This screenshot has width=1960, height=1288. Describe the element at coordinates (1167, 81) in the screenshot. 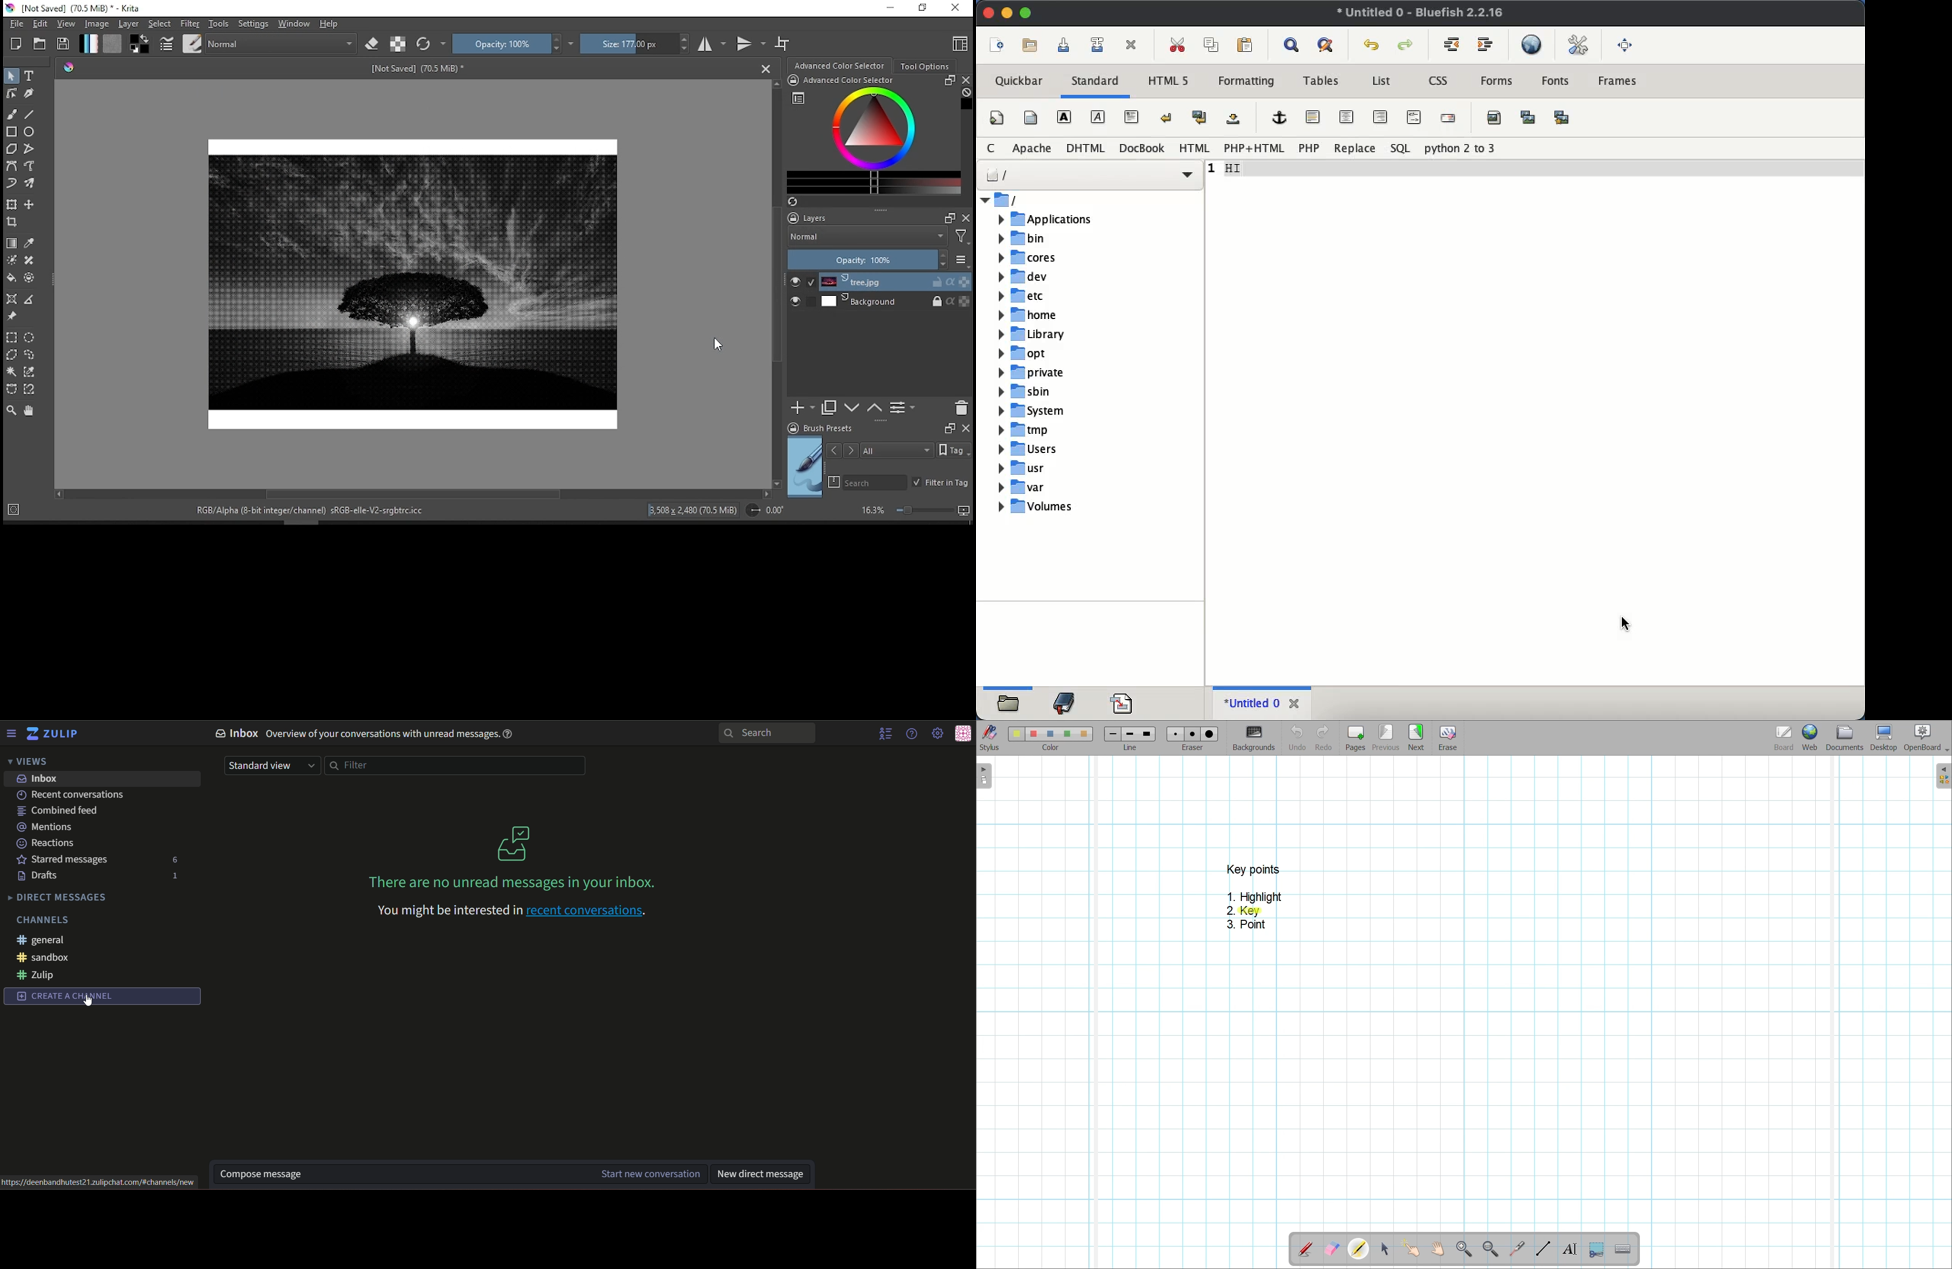

I see `html 5` at that location.